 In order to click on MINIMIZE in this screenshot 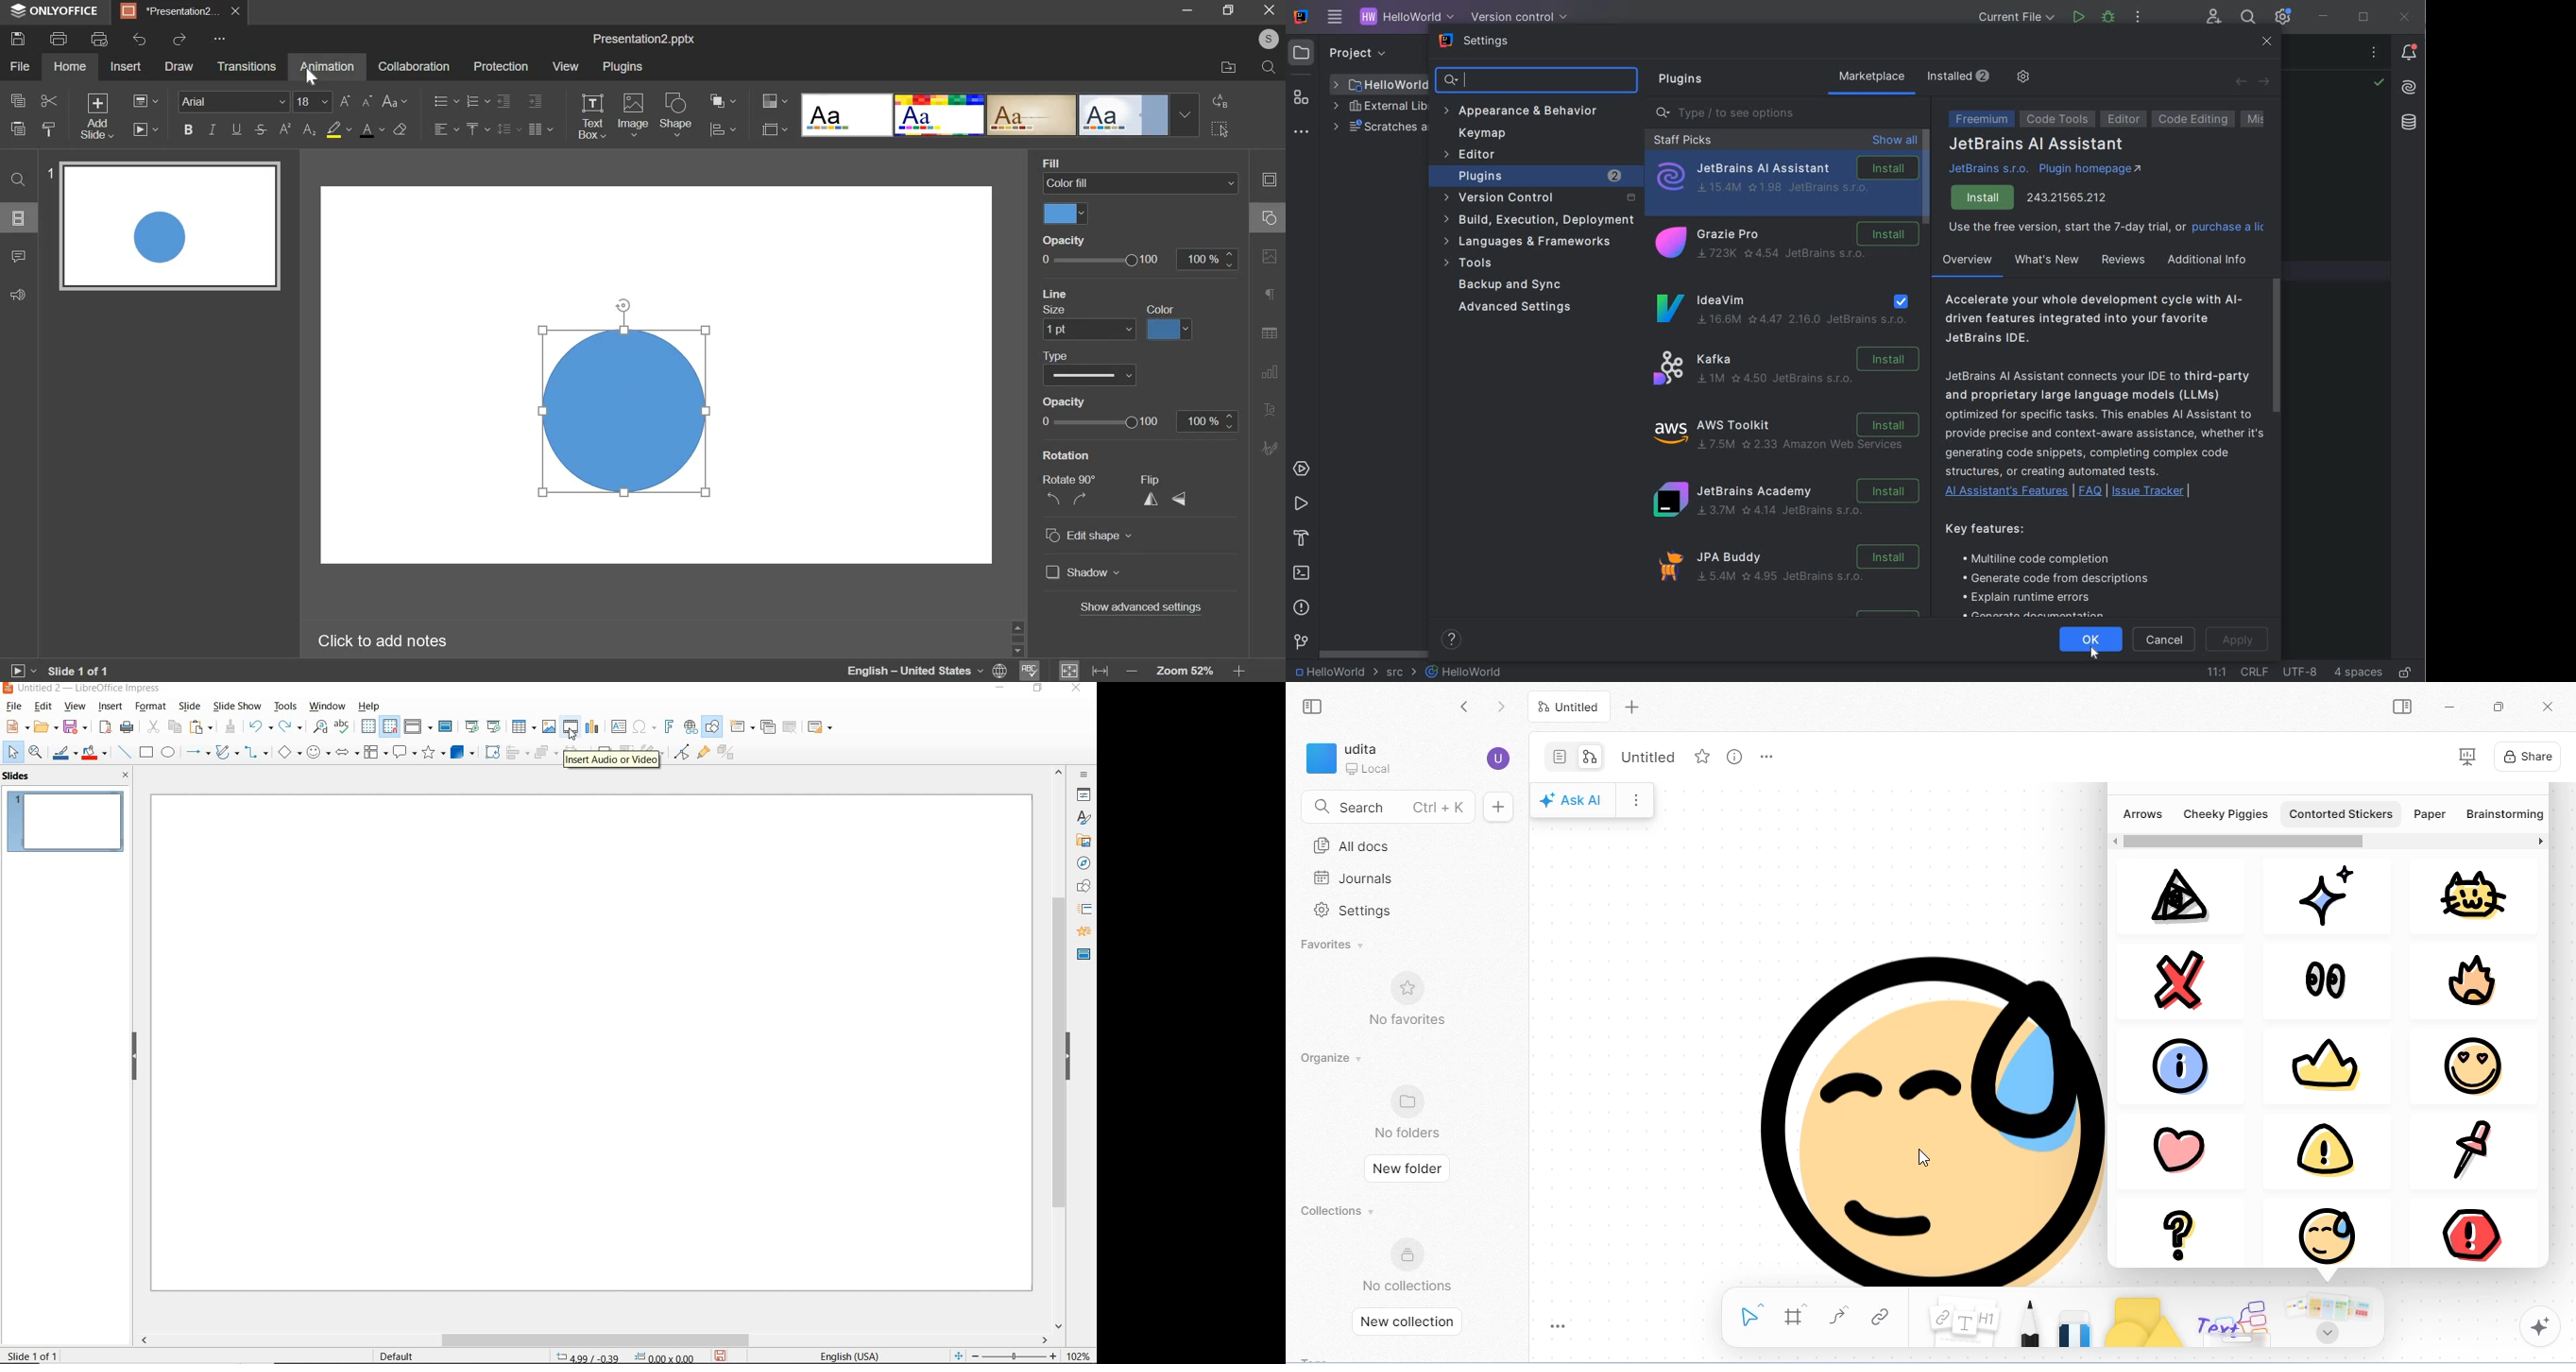, I will do `click(998, 689)`.